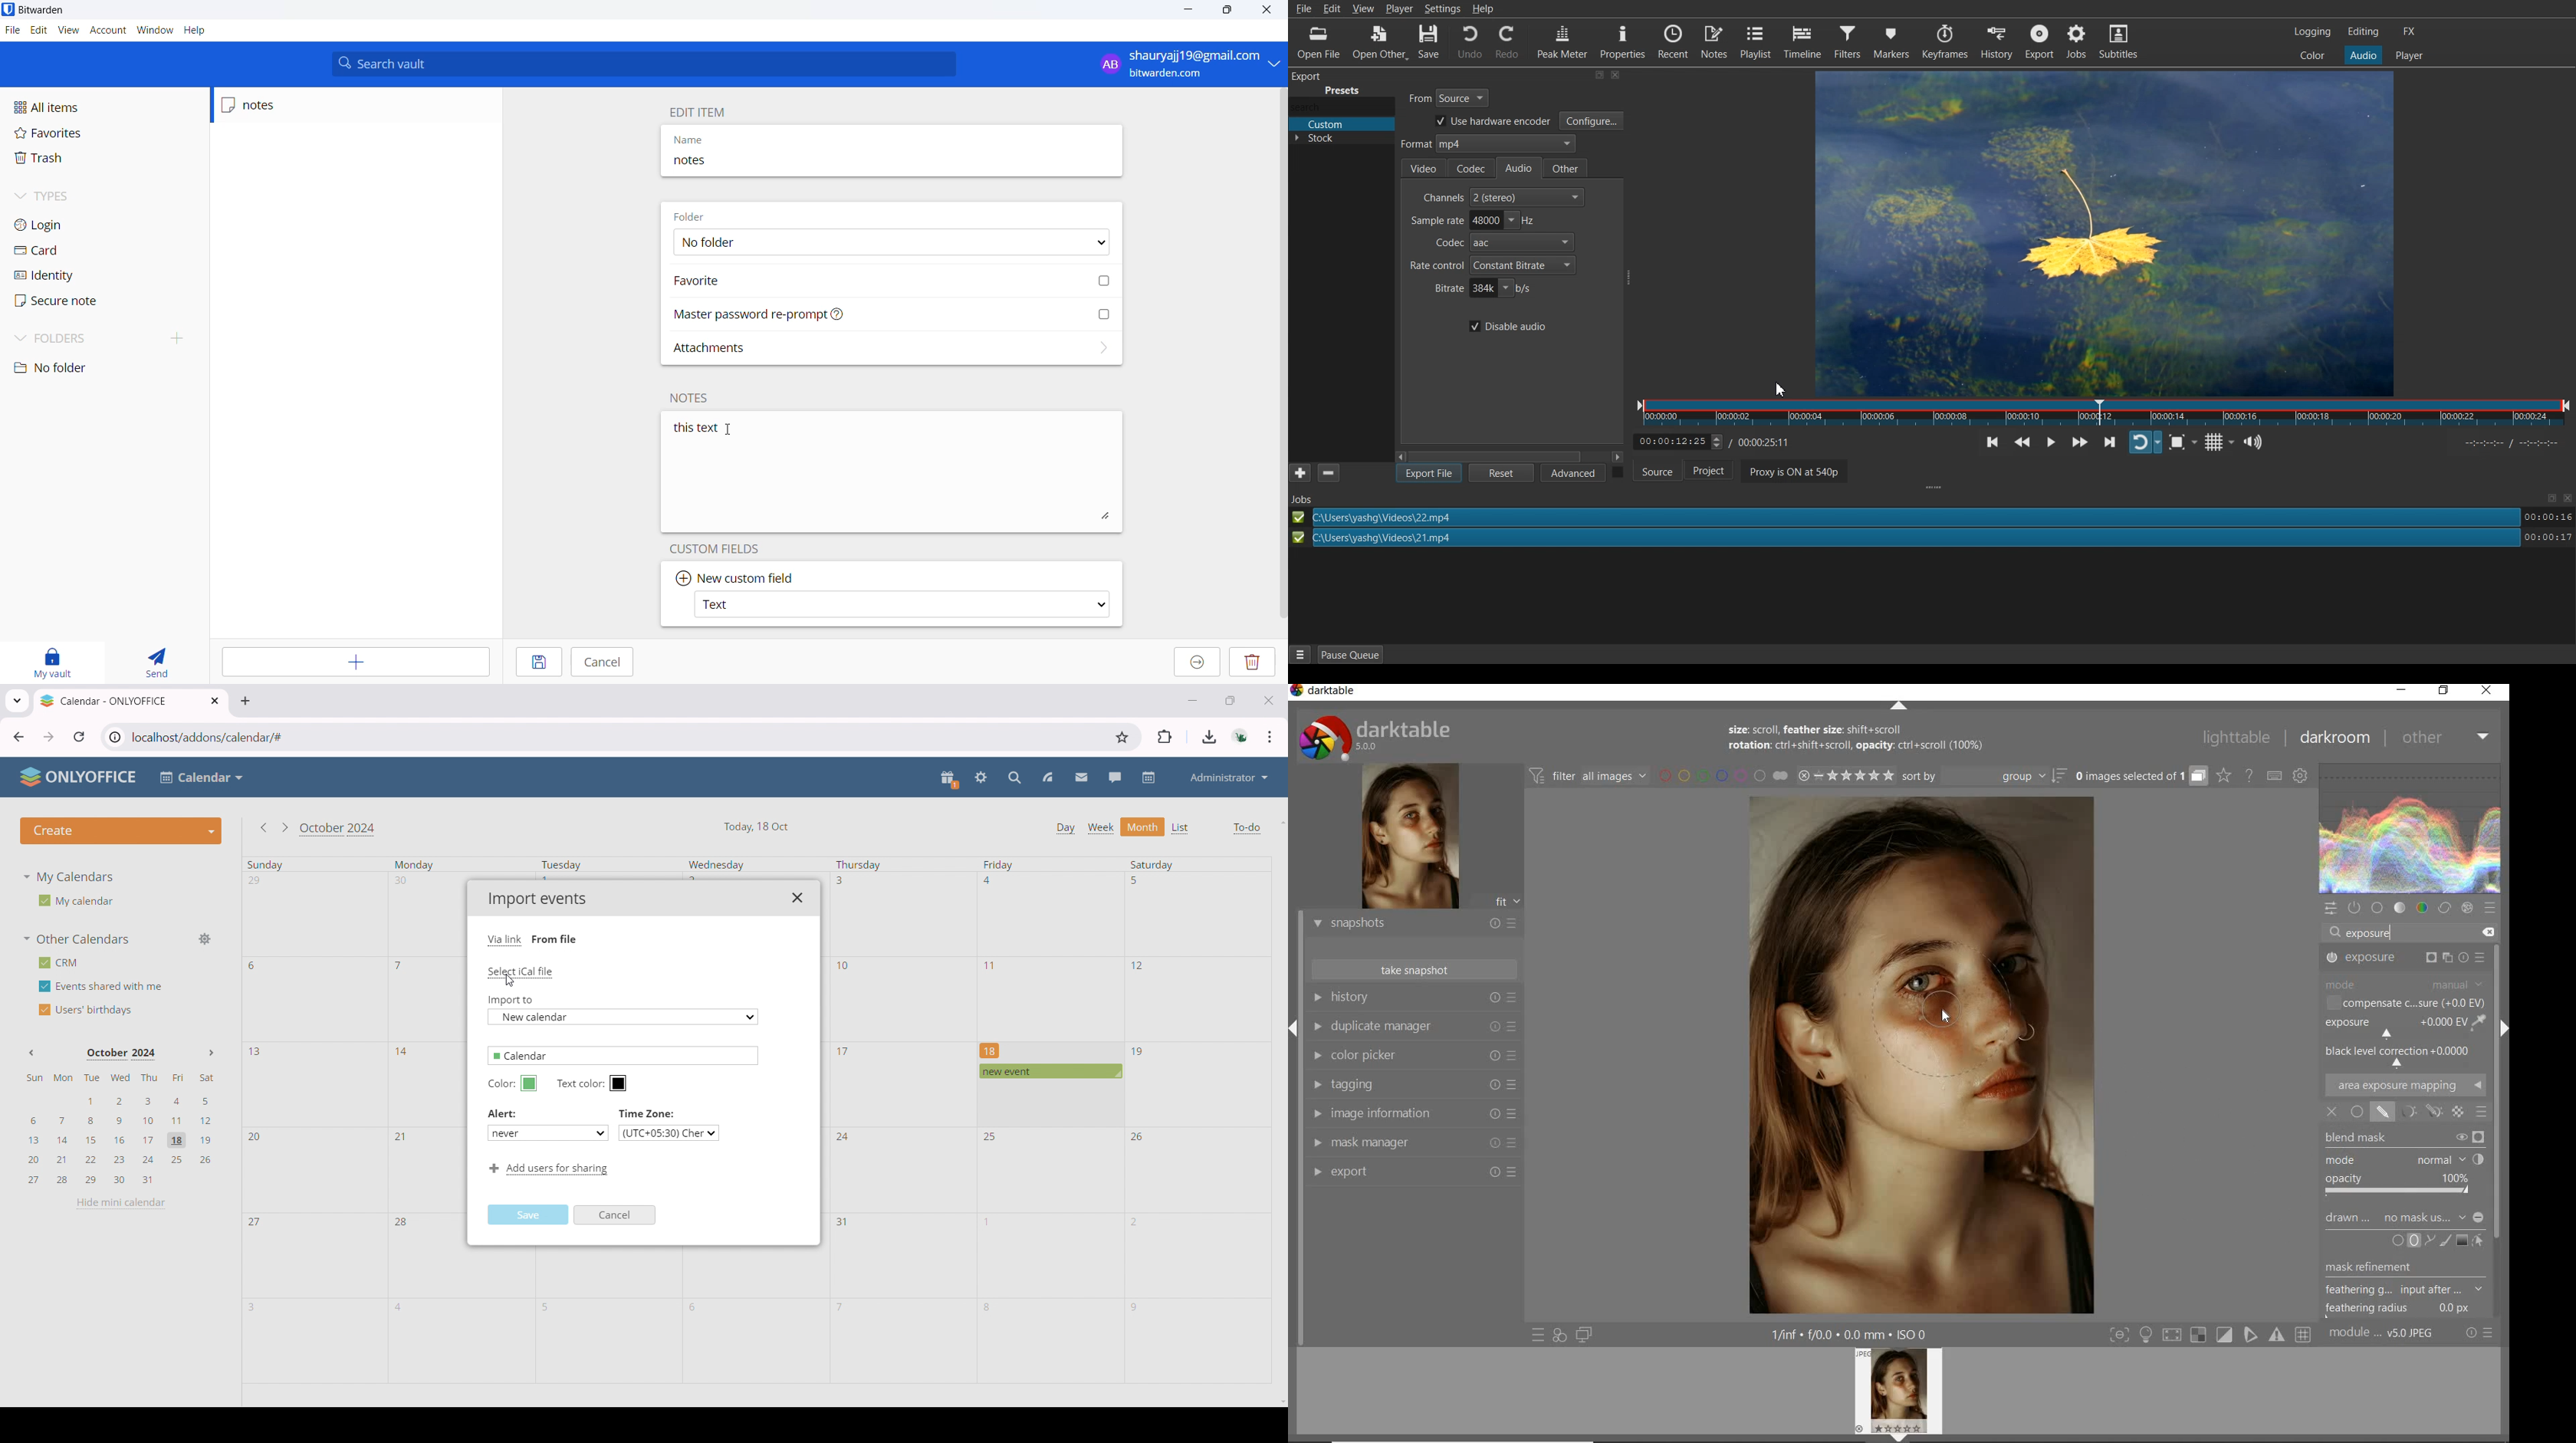 This screenshot has width=2576, height=1456. What do you see at coordinates (400, 966) in the screenshot?
I see `7` at bounding box center [400, 966].